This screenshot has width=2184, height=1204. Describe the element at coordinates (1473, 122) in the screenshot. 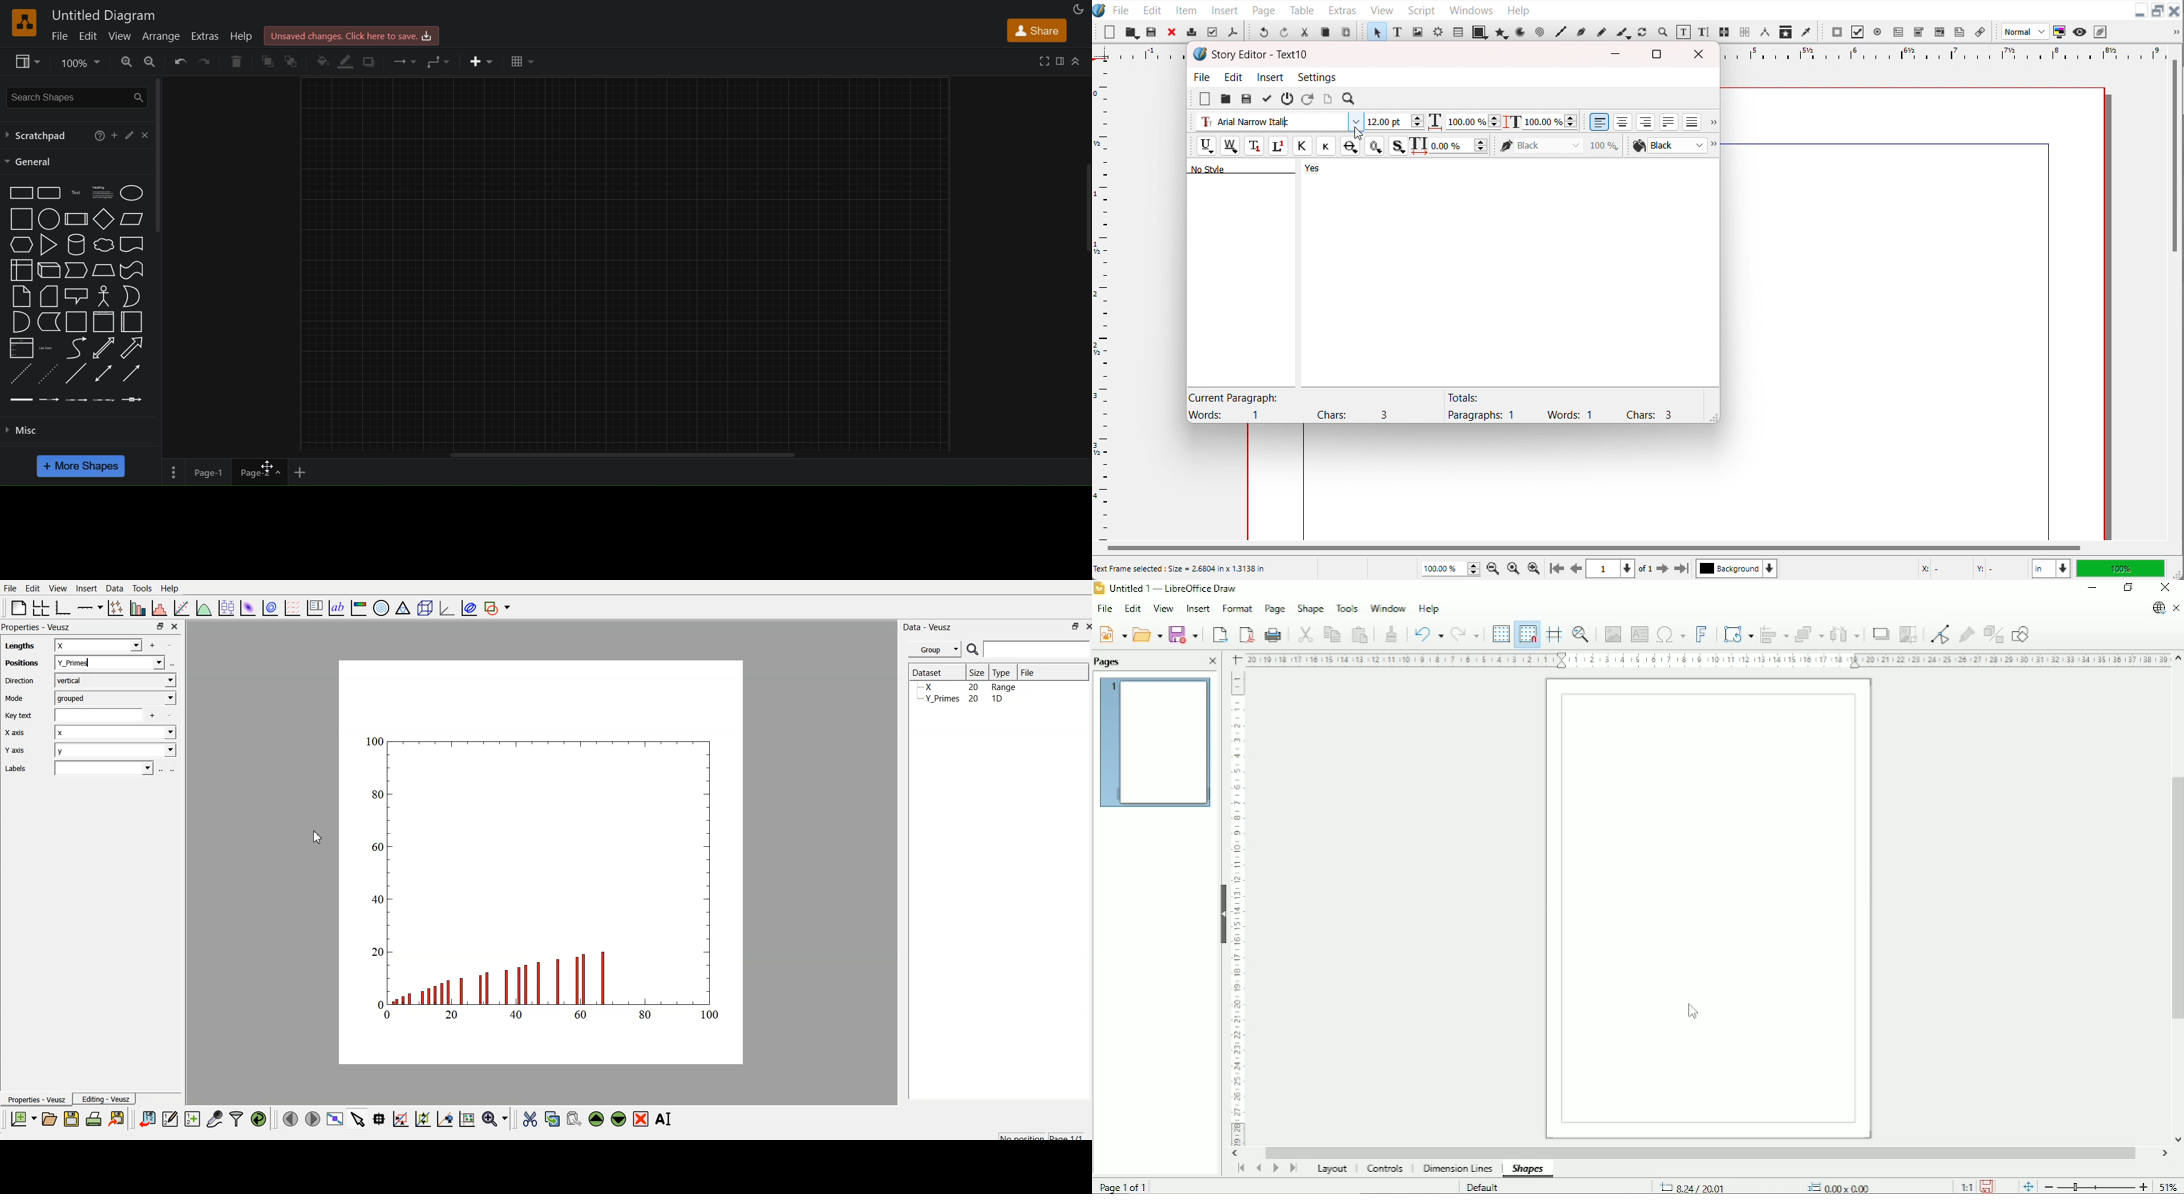

I see `Text width adjuster` at that location.